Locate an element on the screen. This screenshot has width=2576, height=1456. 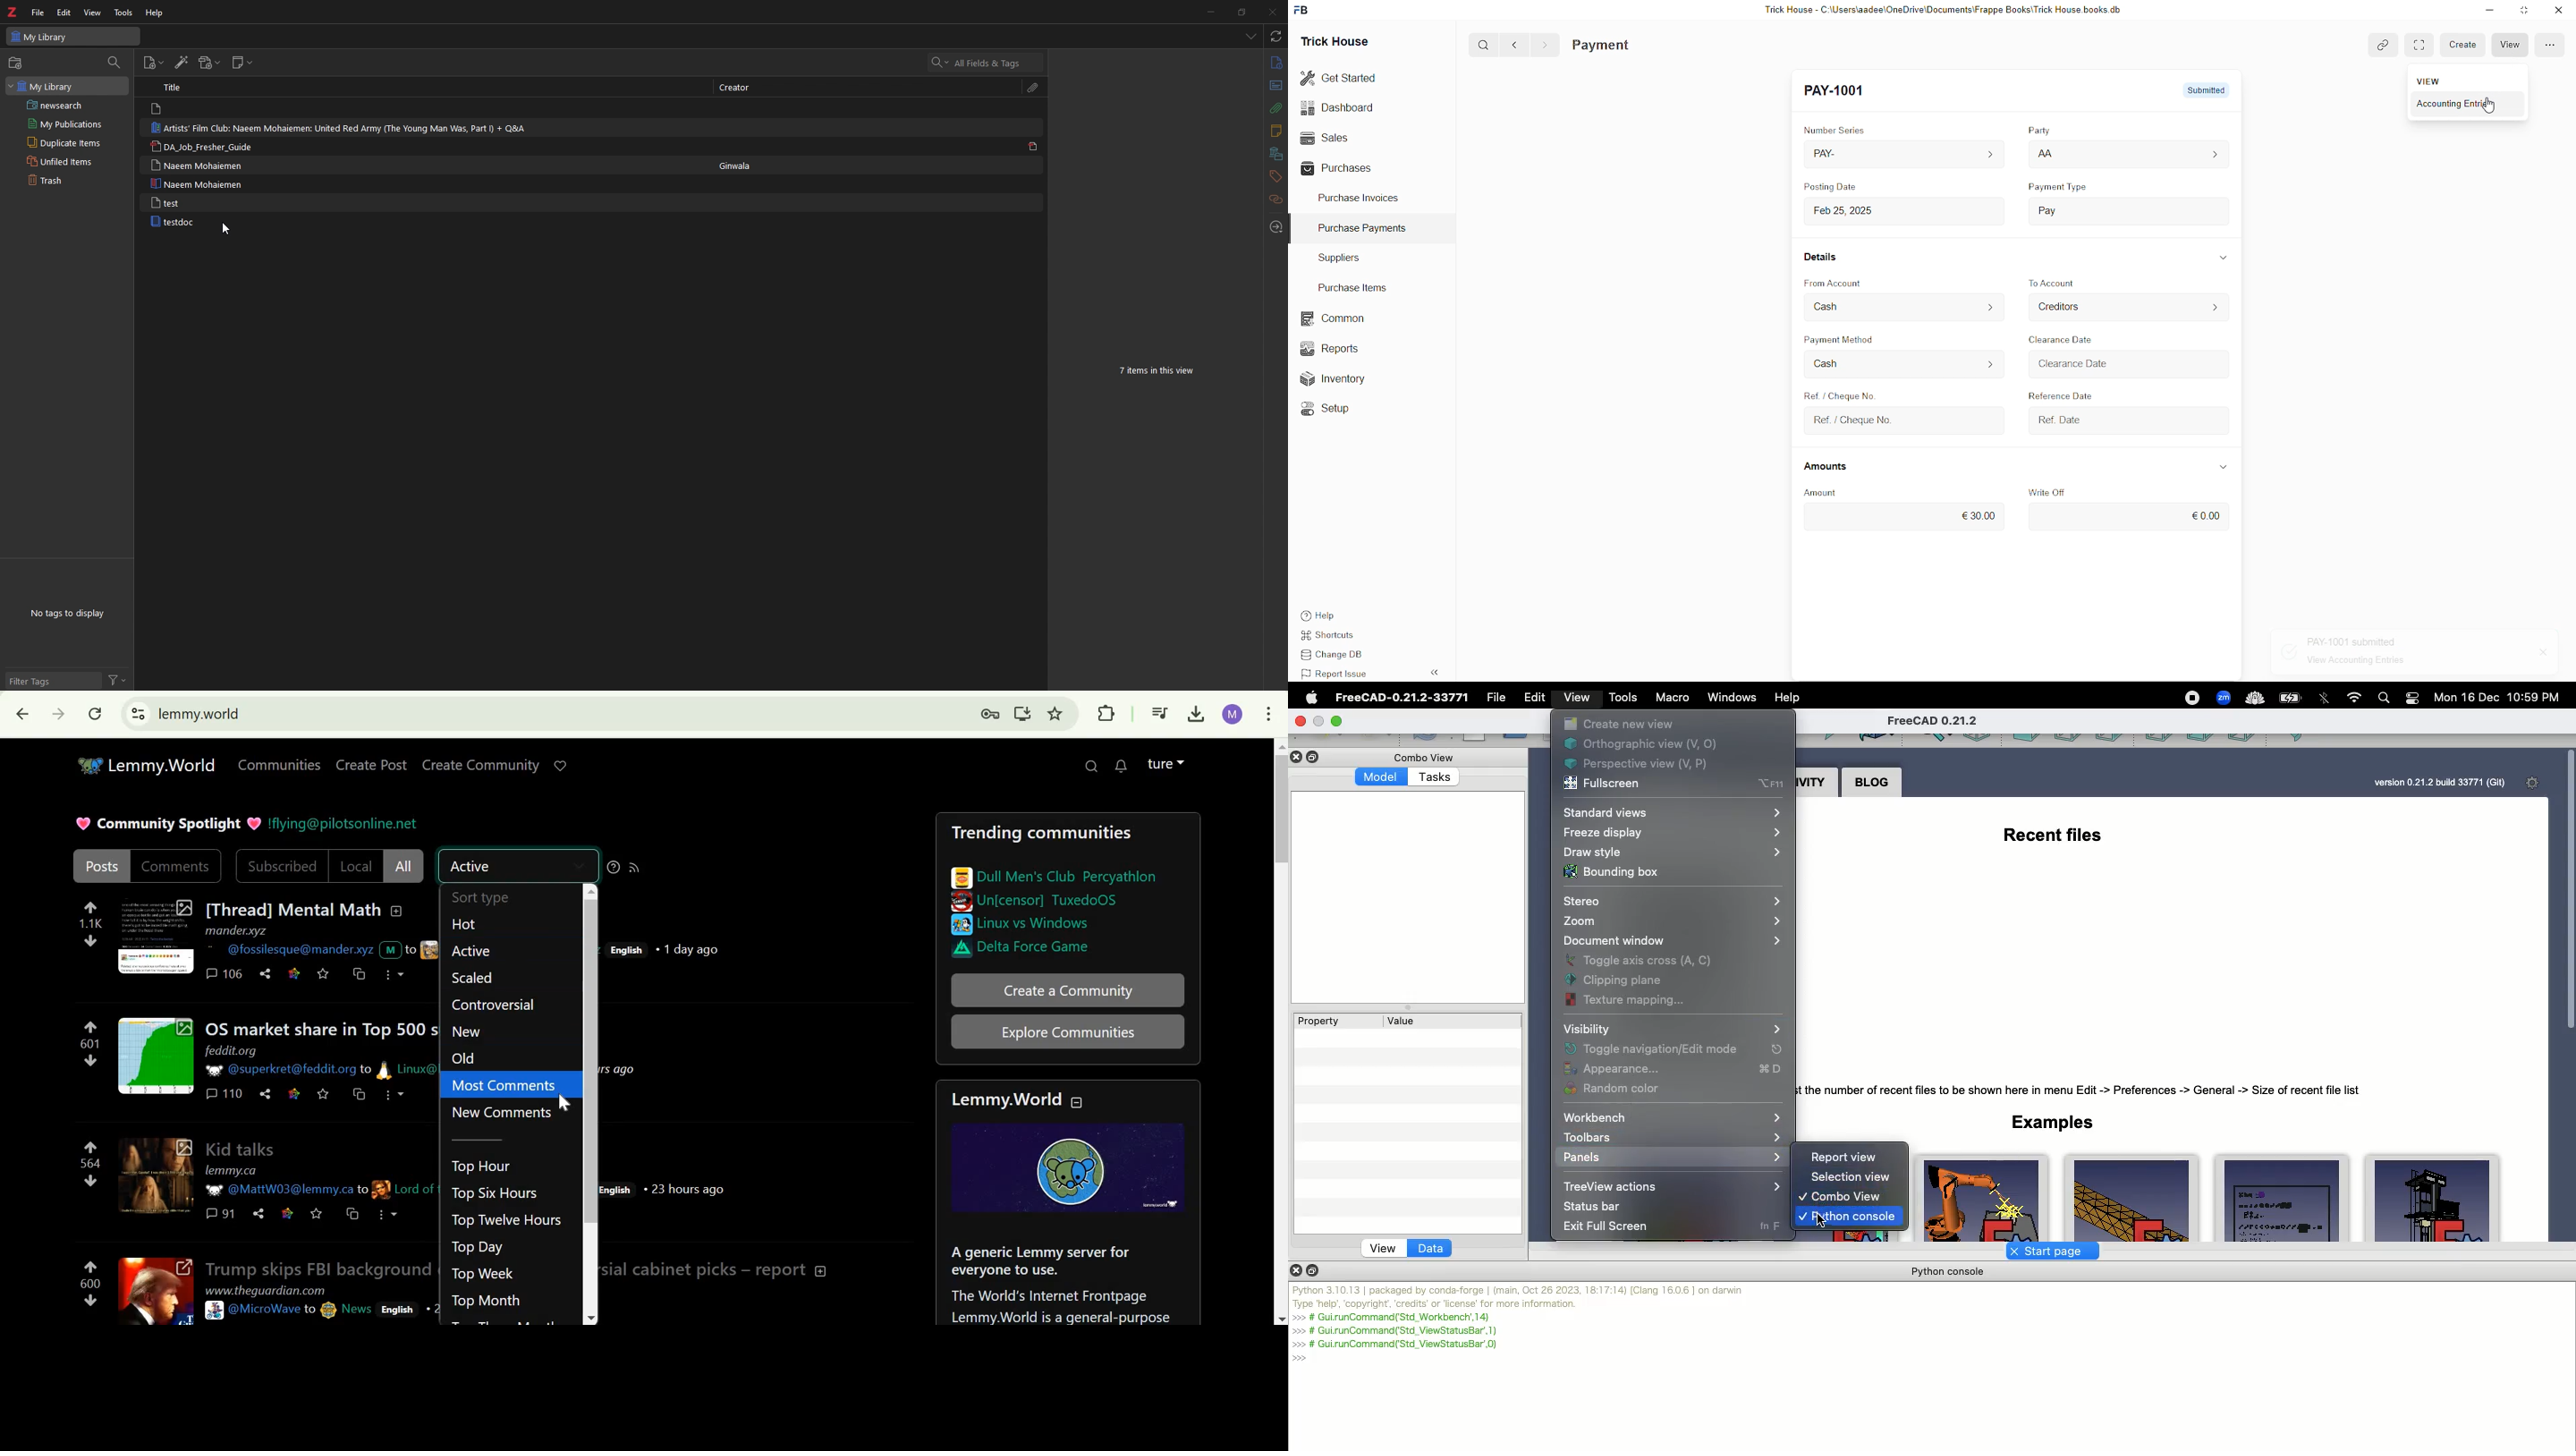
Top Six hours is located at coordinates (496, 1194).